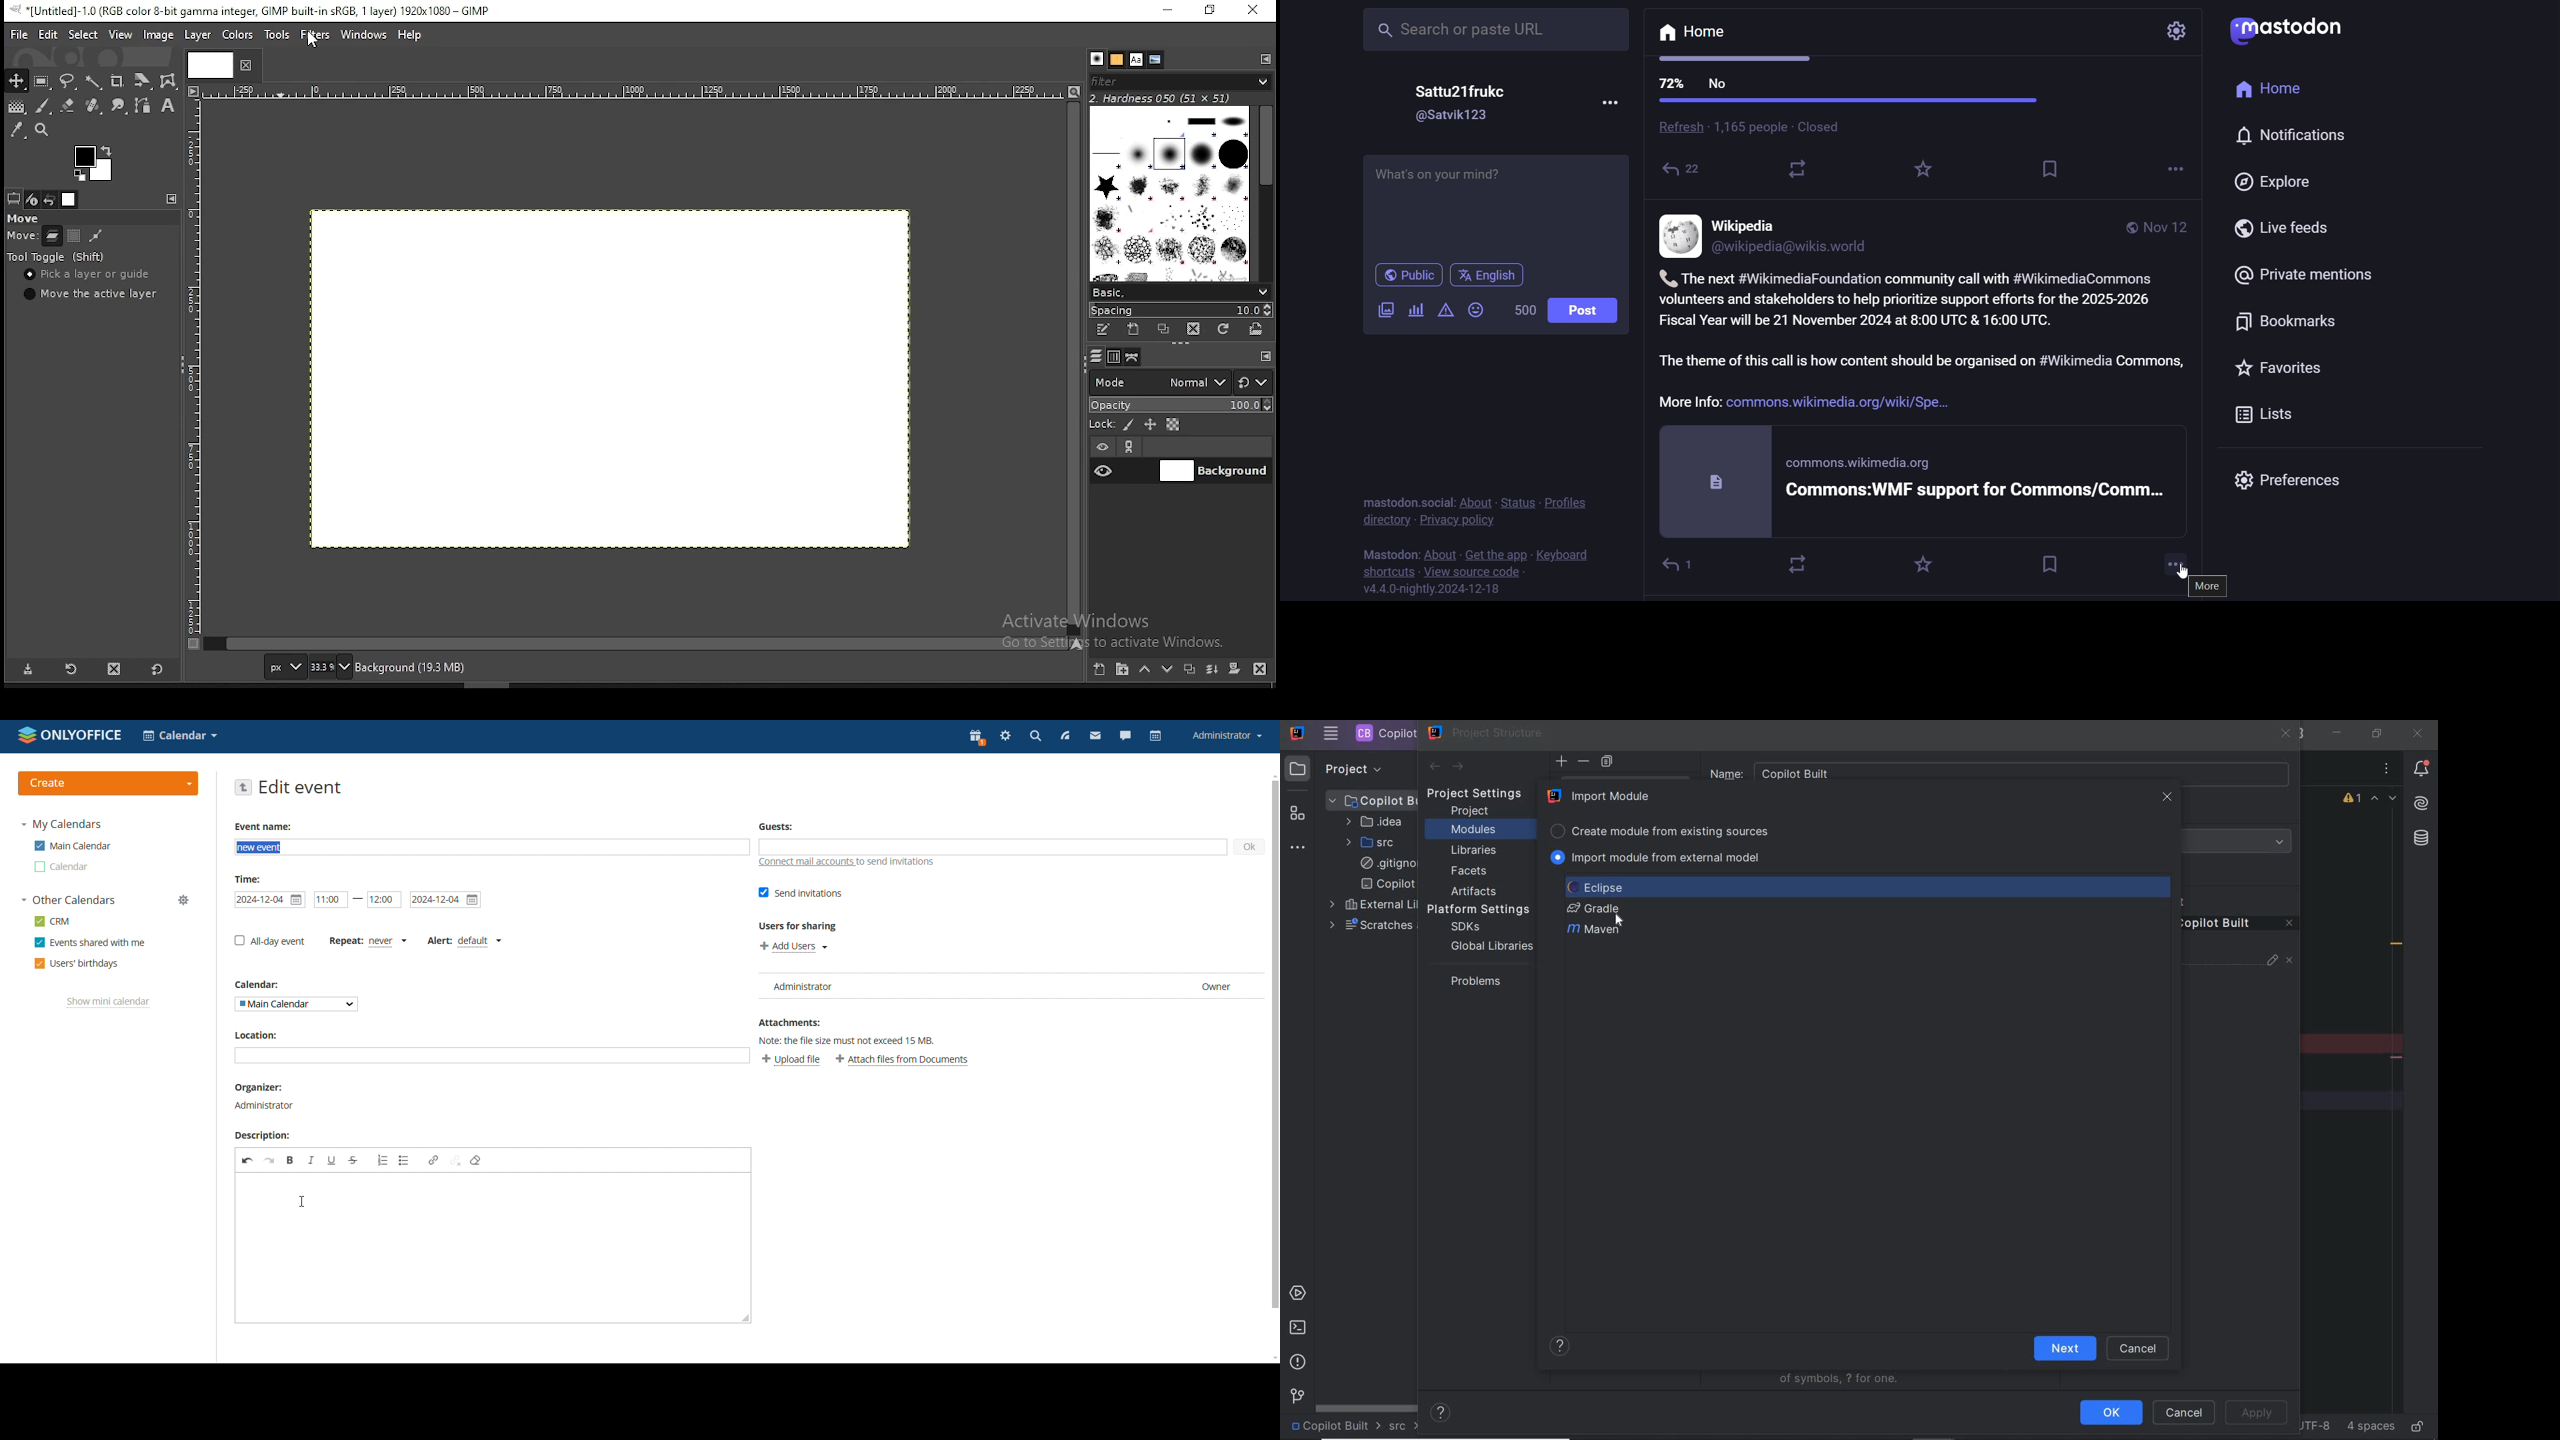 The width and height of the screenshot is (2576, 1456). What do you see at coordinates (1104, 470) in the screenshot?
I see `layer visibility on/off` at bounding box center [1104, 470].